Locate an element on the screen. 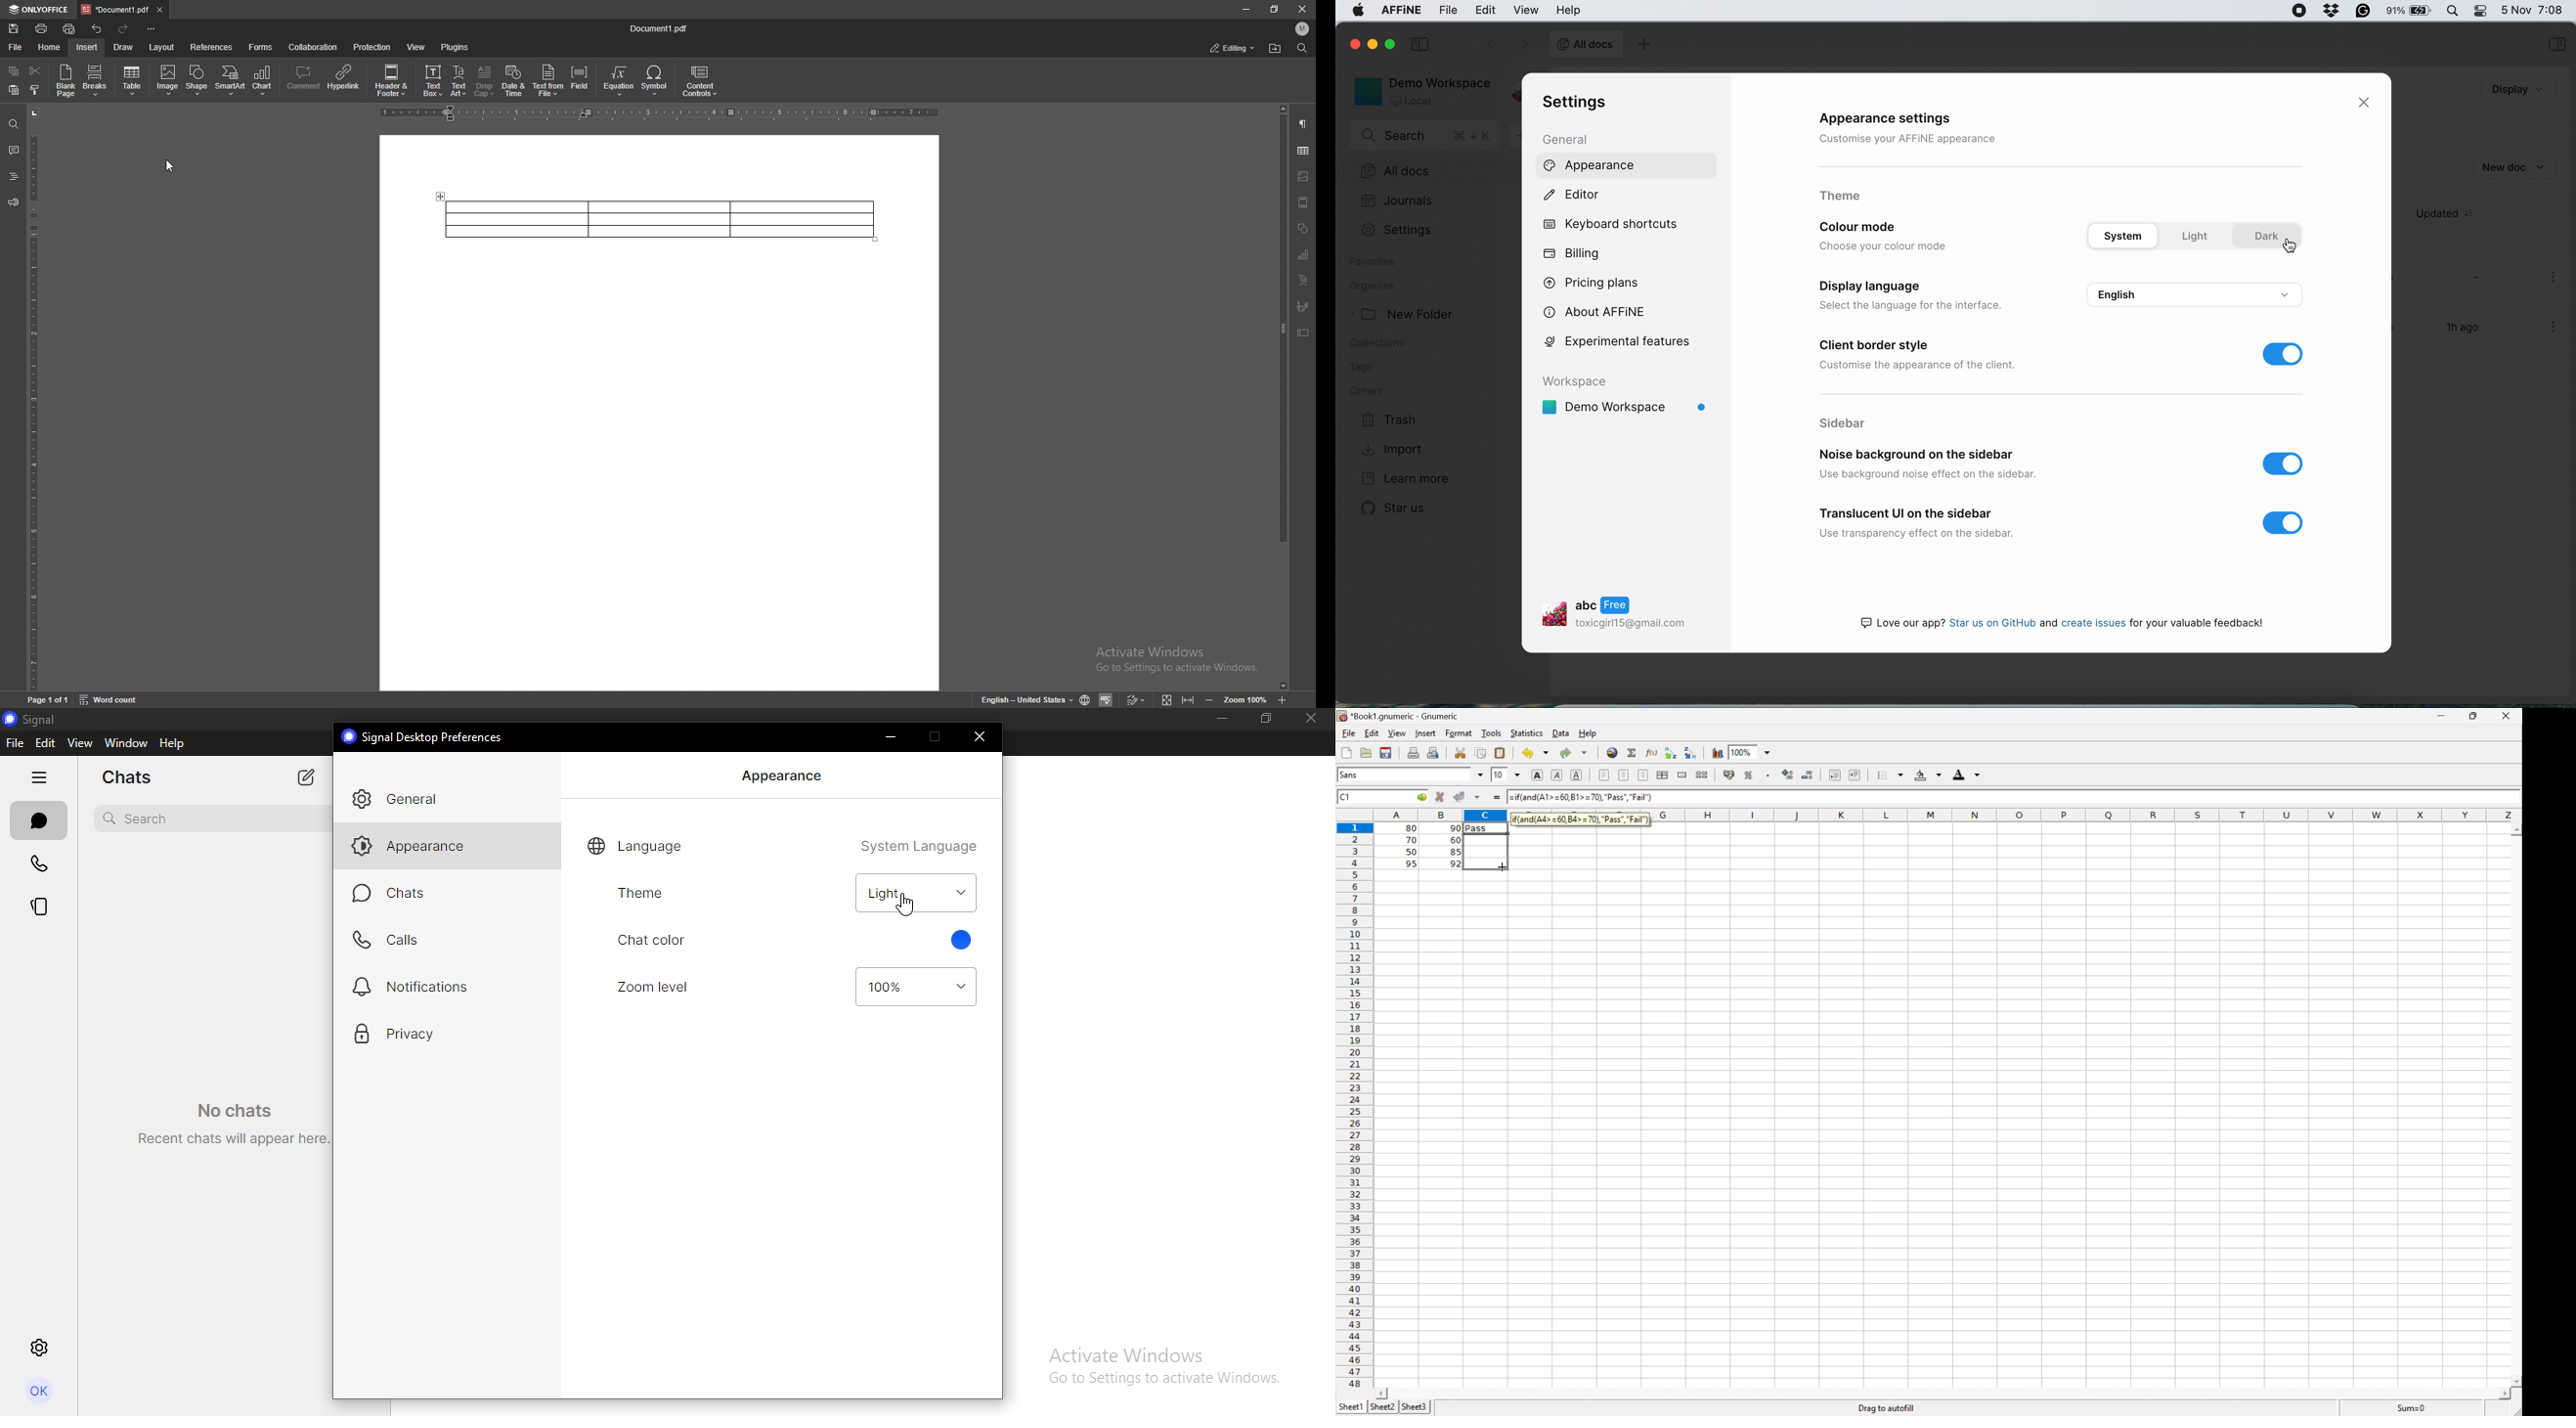  new chat is located at coordinates (307, 775).